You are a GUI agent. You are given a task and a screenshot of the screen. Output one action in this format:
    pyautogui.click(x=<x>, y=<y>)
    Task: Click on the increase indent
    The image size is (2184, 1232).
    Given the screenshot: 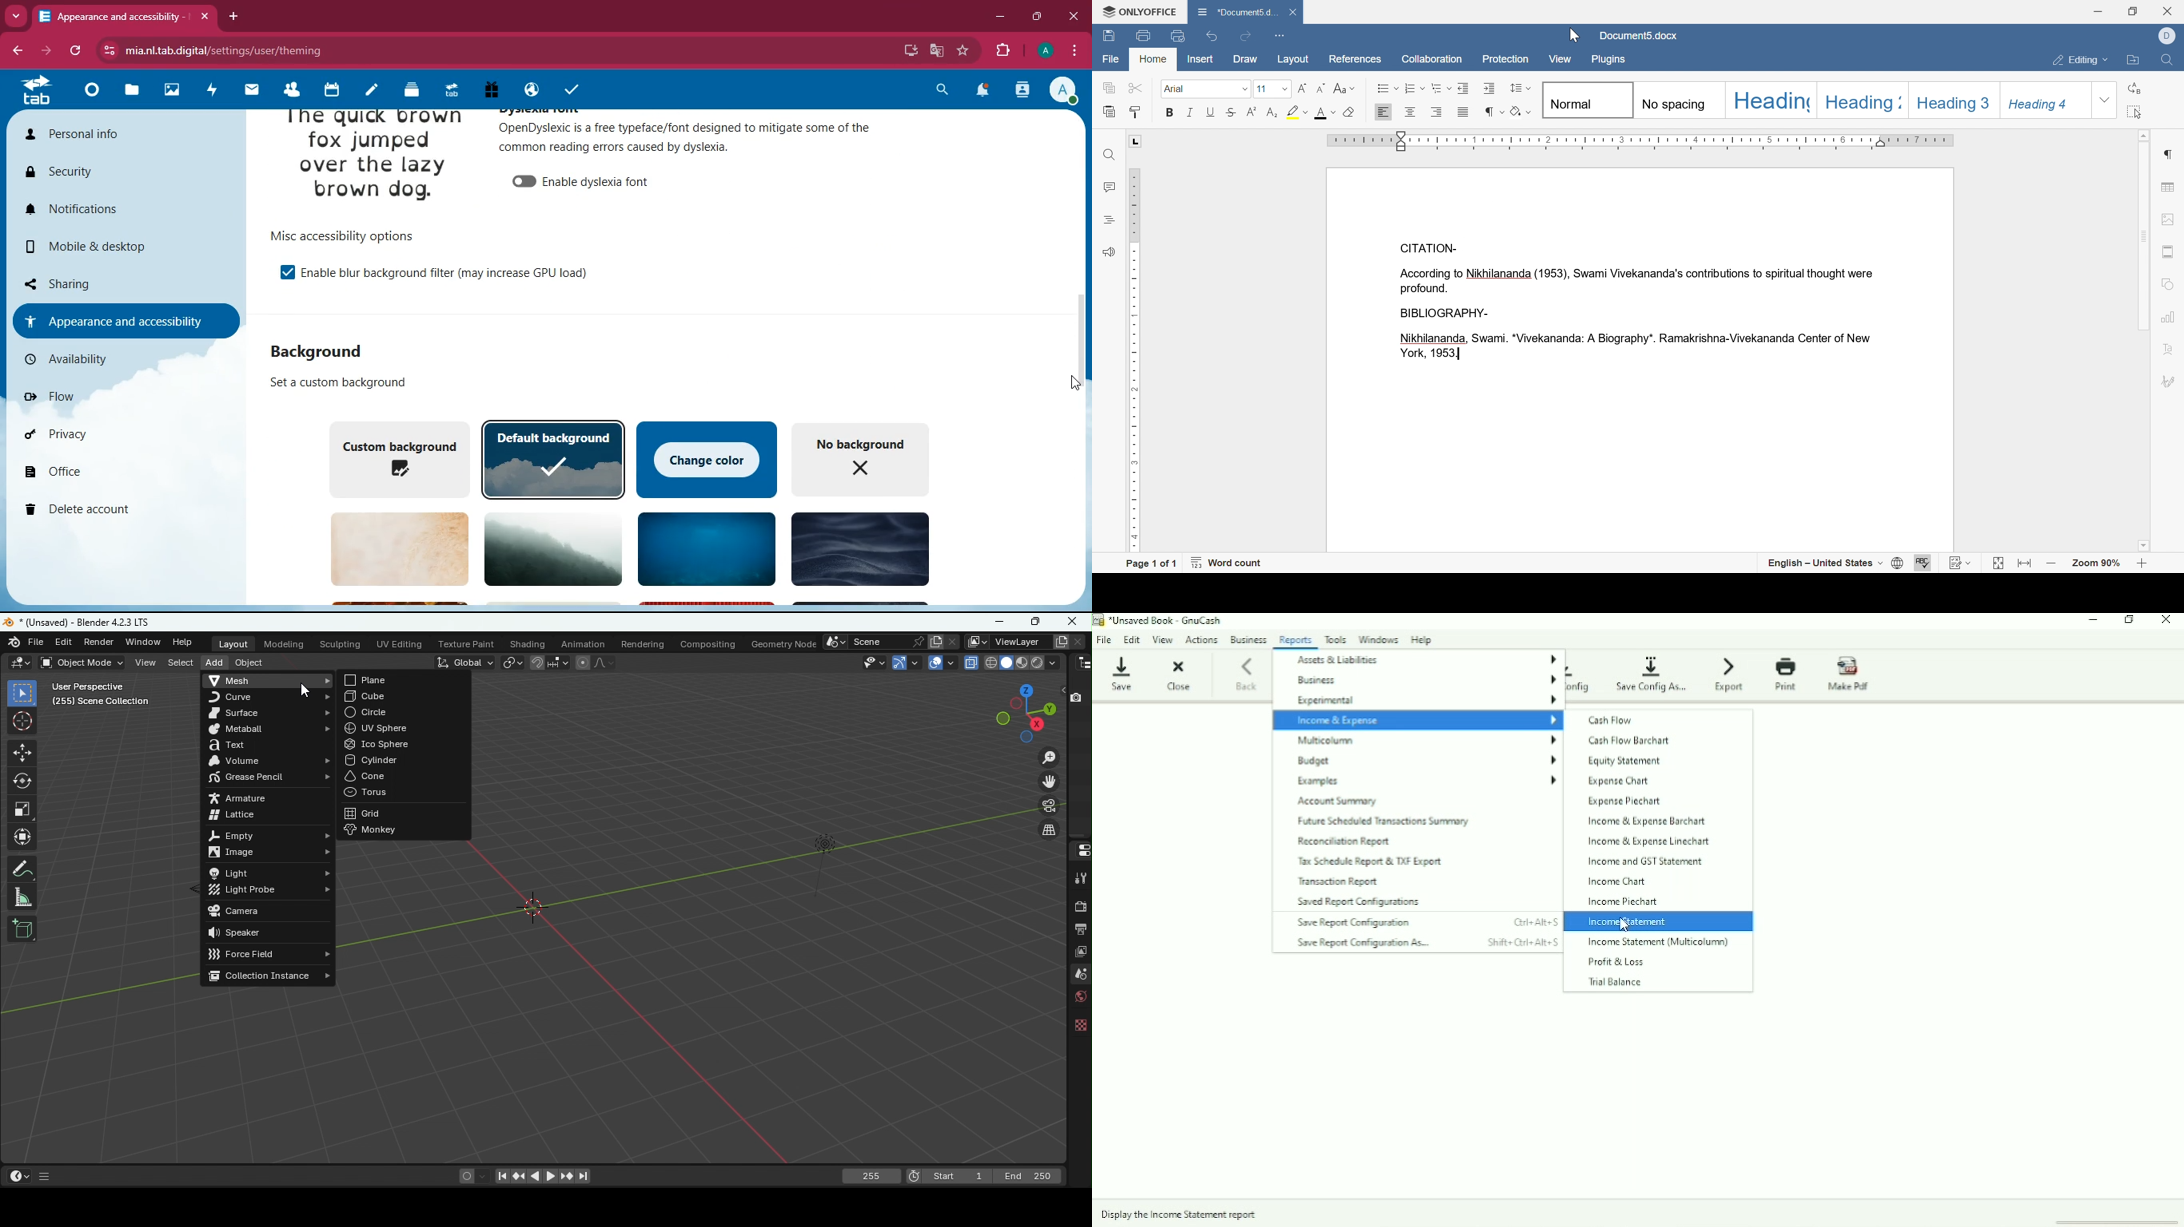 What is the action you would take?
    pyautogui.click(x=1488, y=89)
    